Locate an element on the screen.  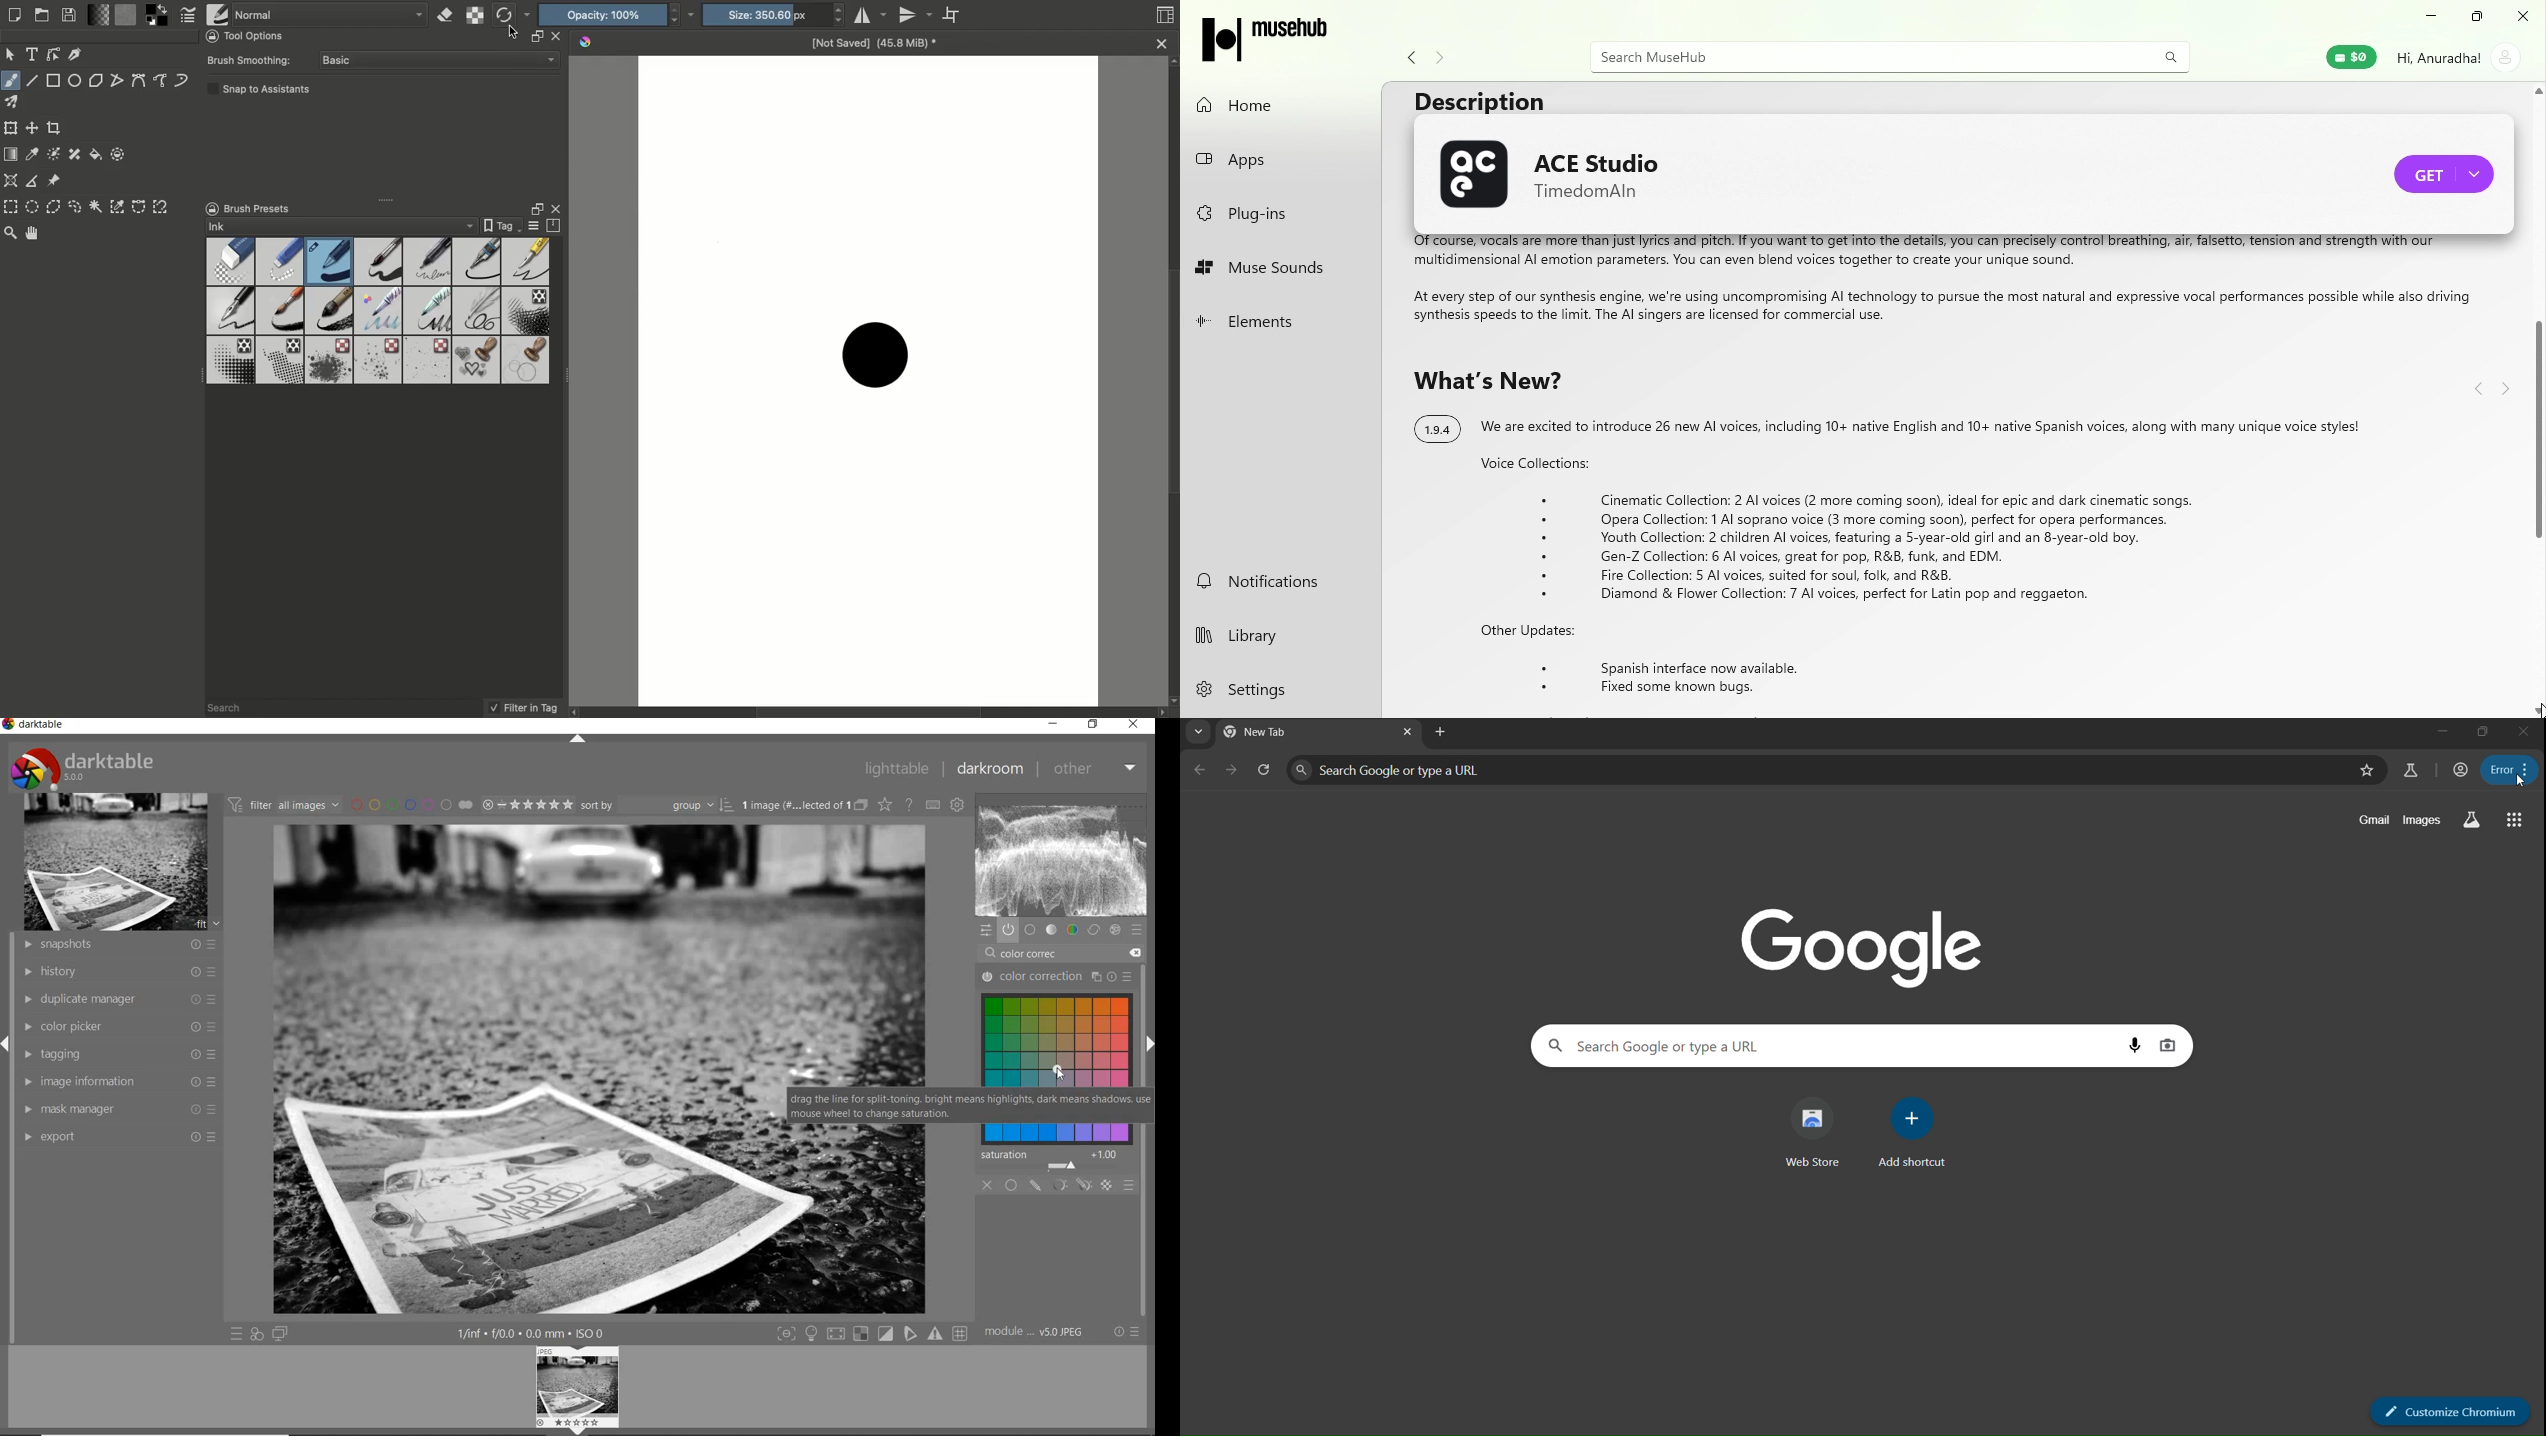
color is located at coordinates (1072, 931).